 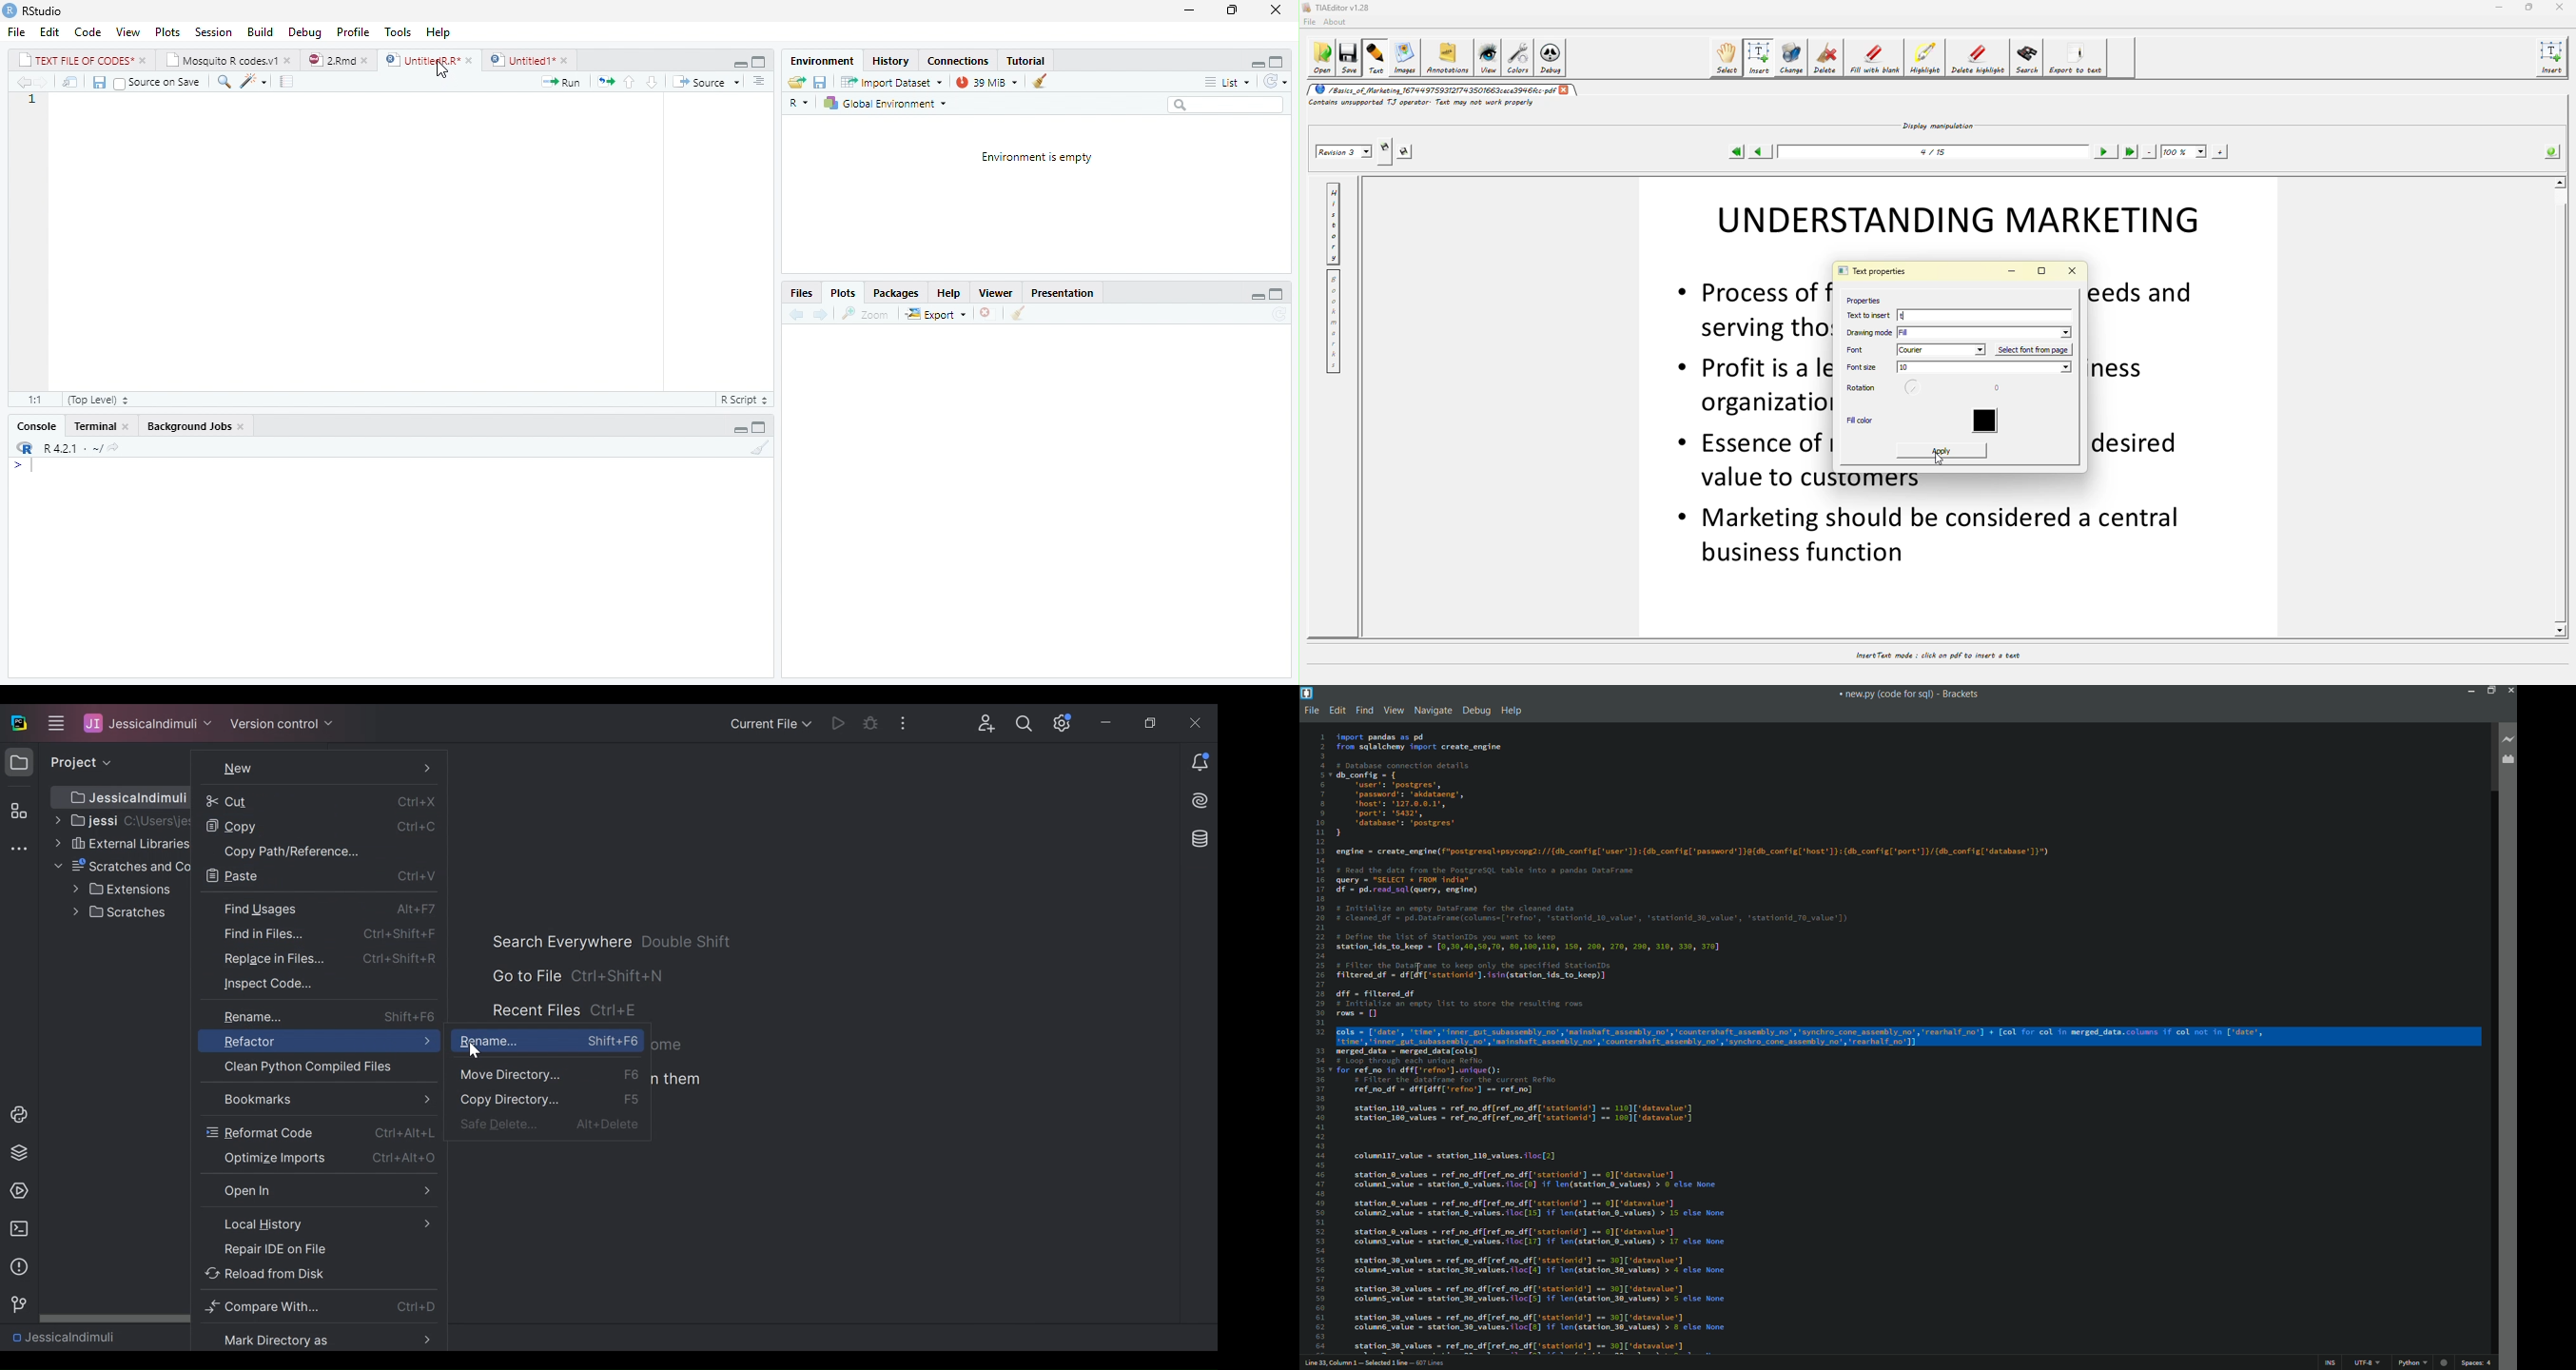 I want to click on Code, so click(x=86, y=32).